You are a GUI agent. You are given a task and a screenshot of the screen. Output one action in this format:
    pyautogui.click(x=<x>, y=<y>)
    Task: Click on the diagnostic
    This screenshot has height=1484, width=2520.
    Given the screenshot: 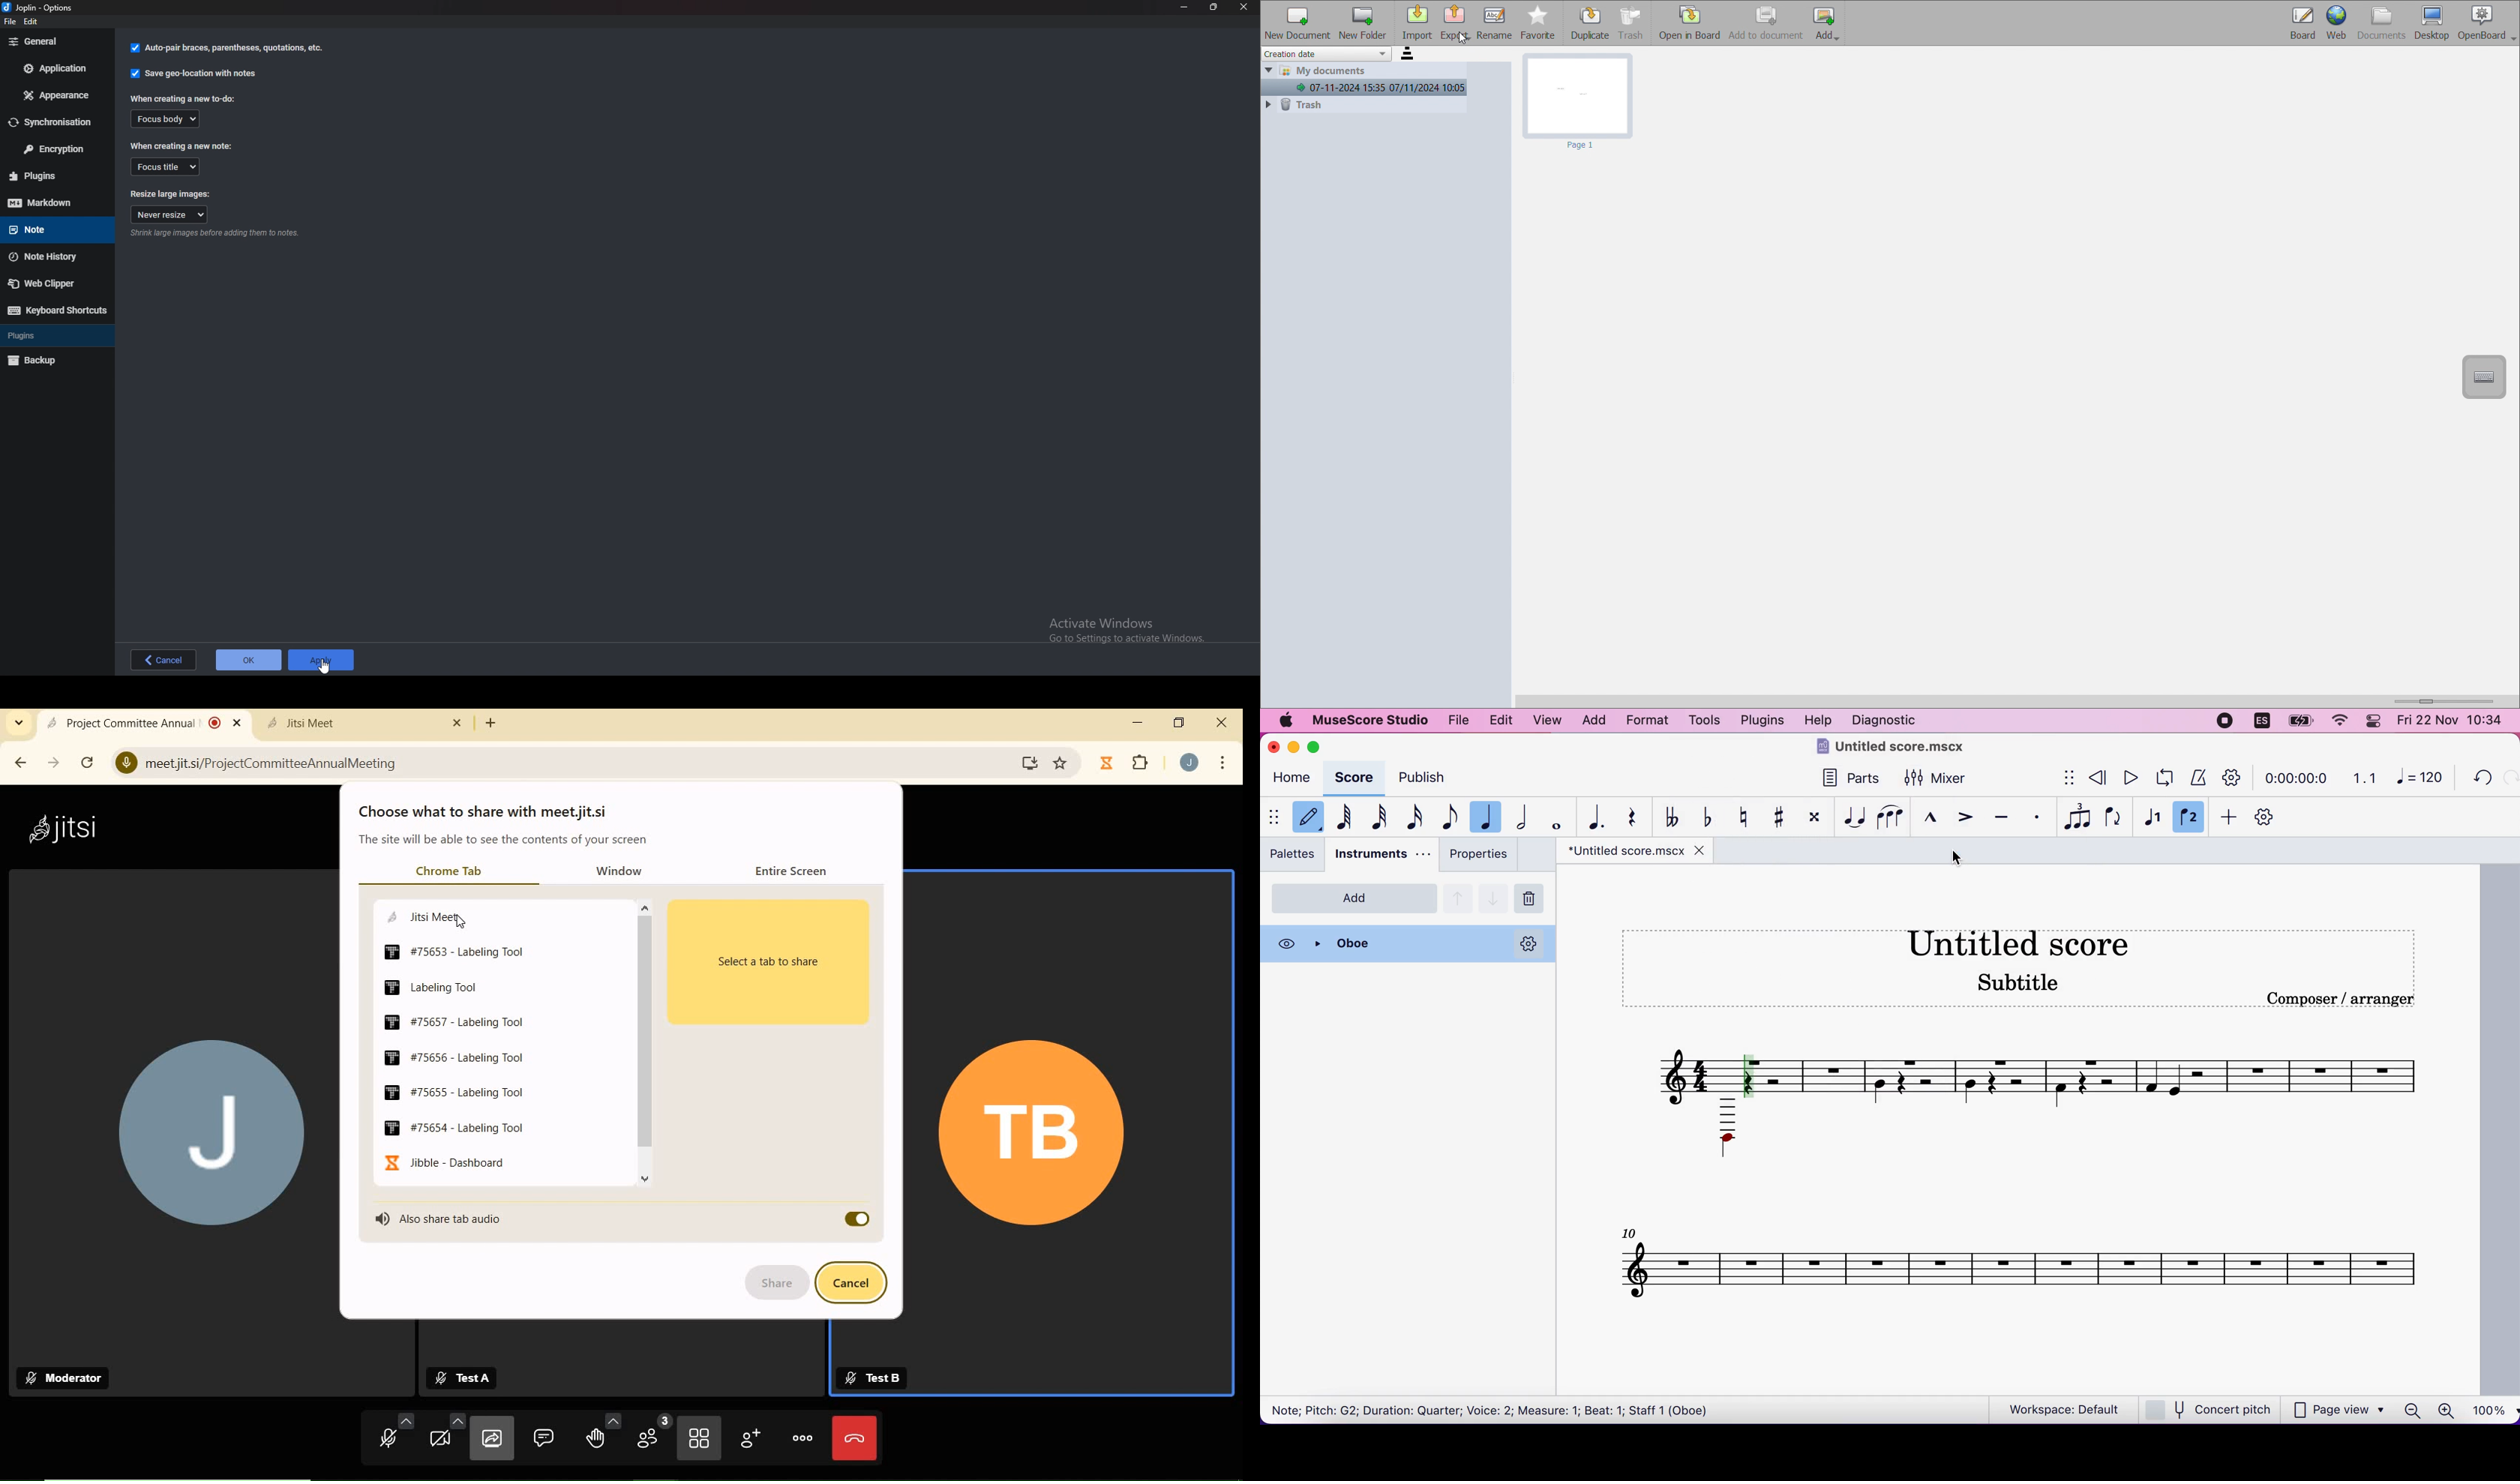 What is the action you would take?
    pyautogui.click(x=1891, y=720)
    